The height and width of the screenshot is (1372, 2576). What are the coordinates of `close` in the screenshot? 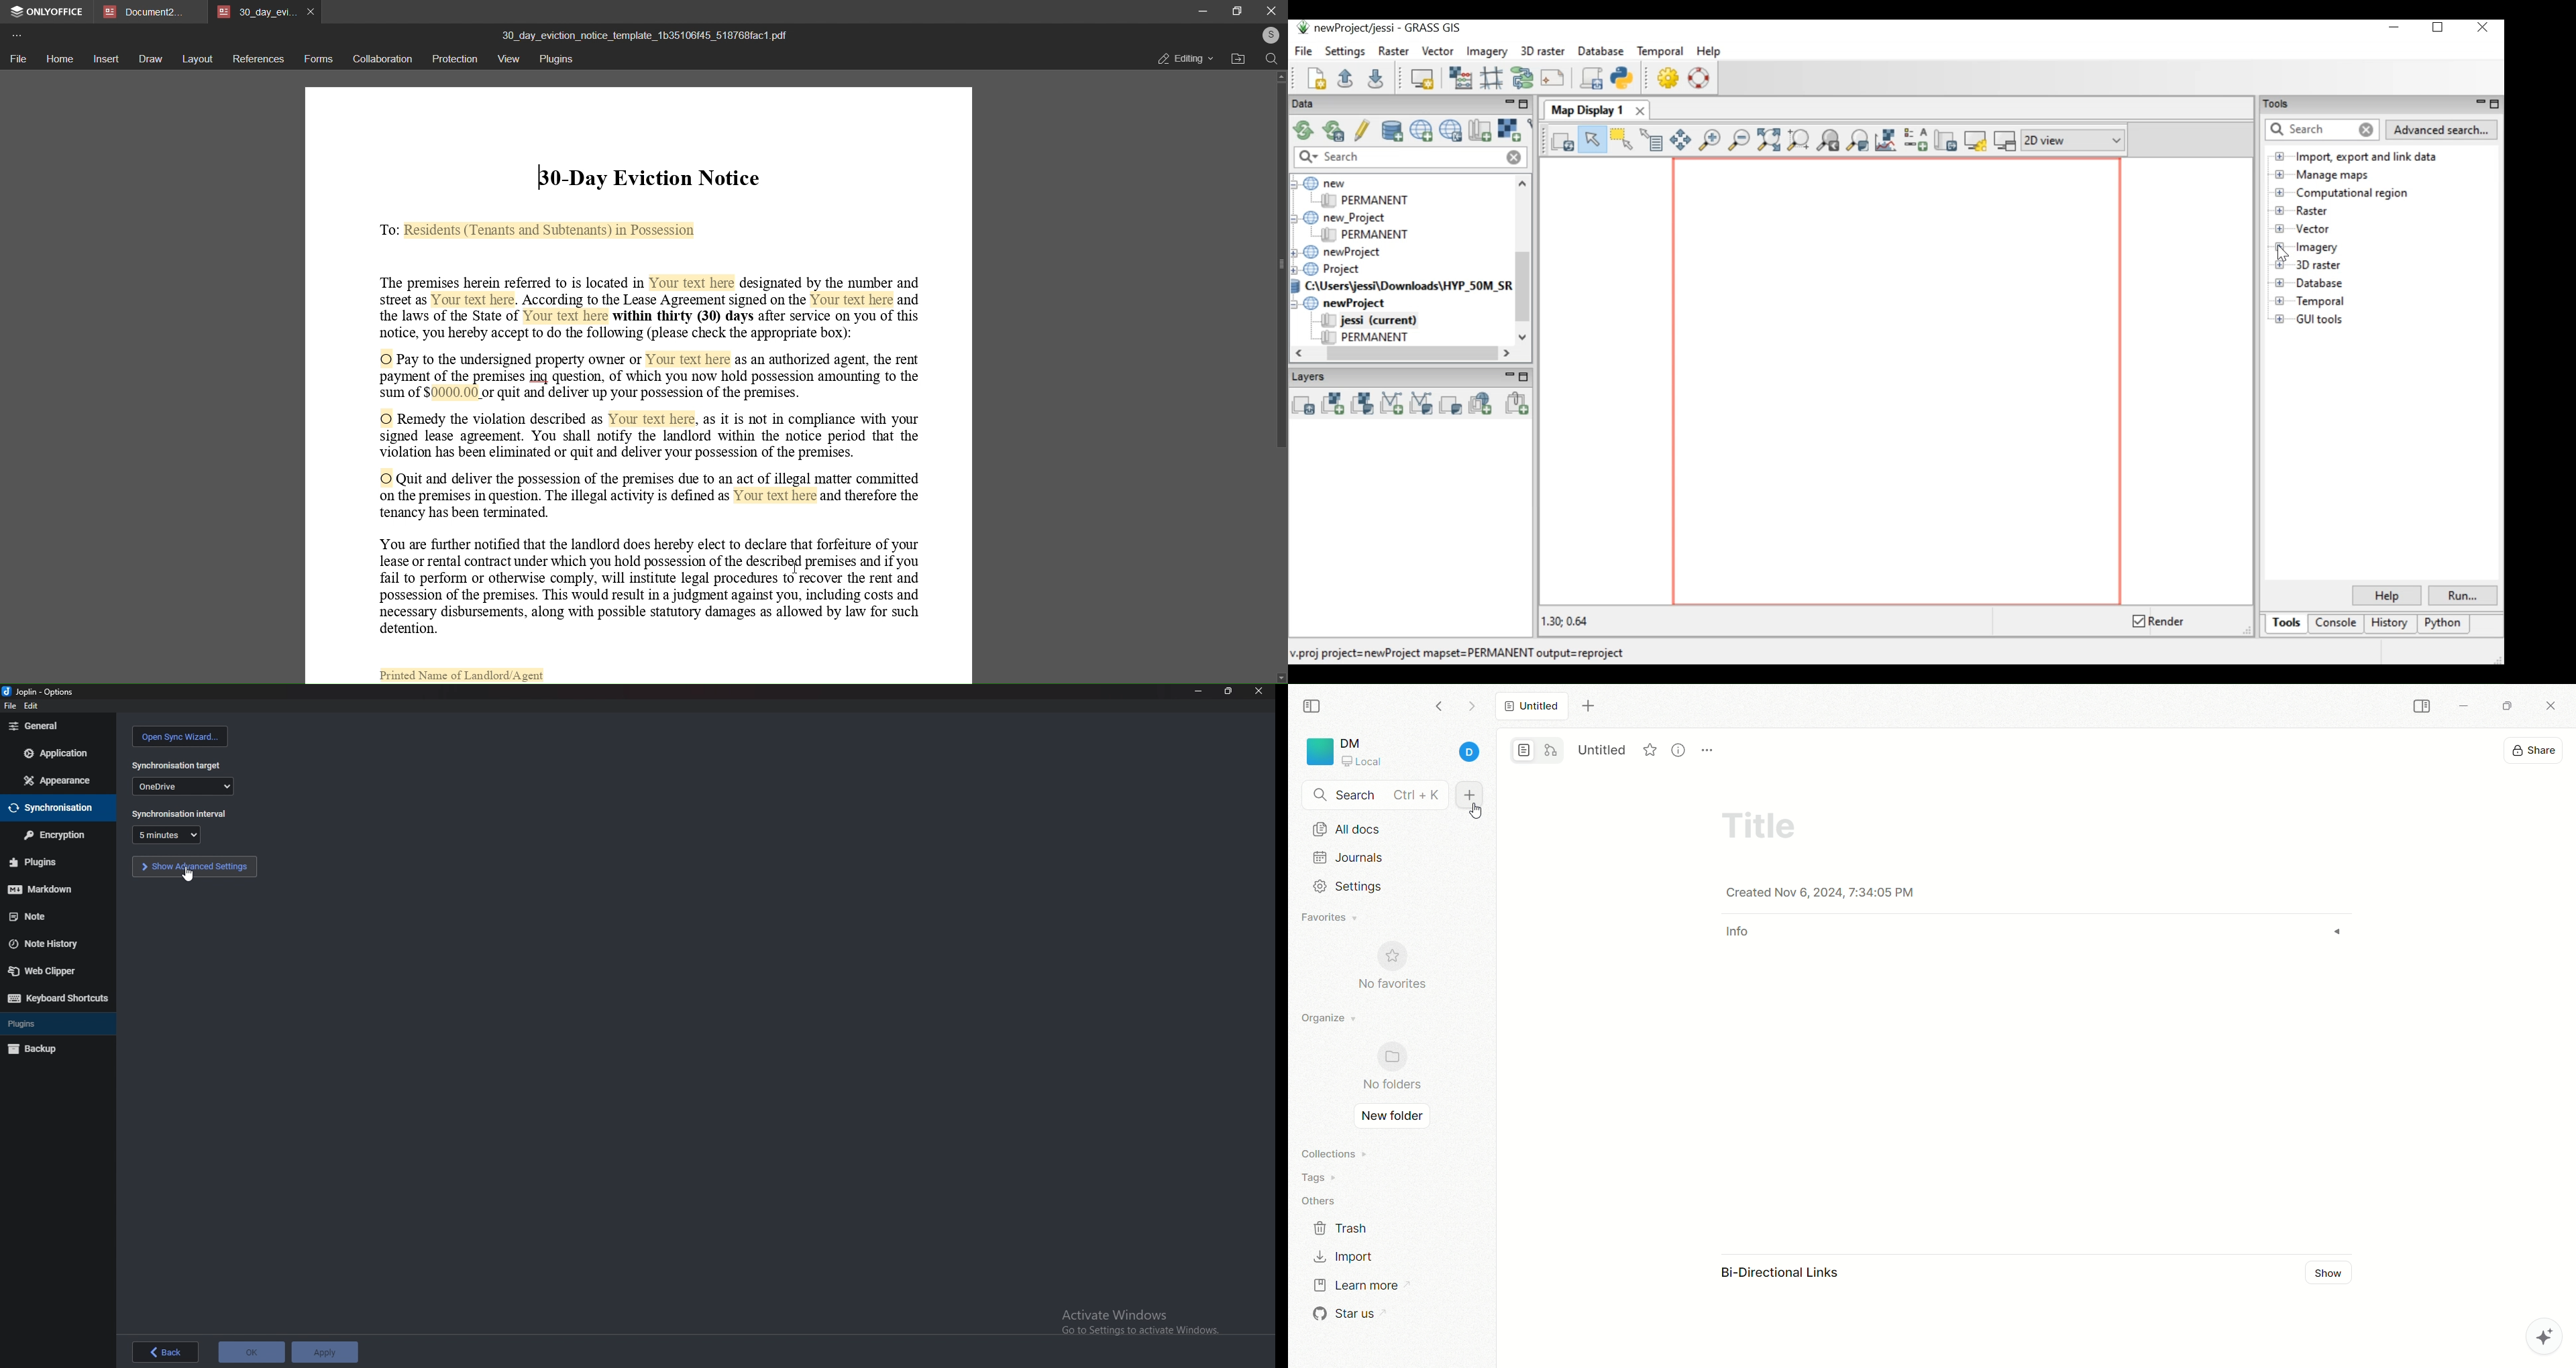 It's located at (1258, 691).